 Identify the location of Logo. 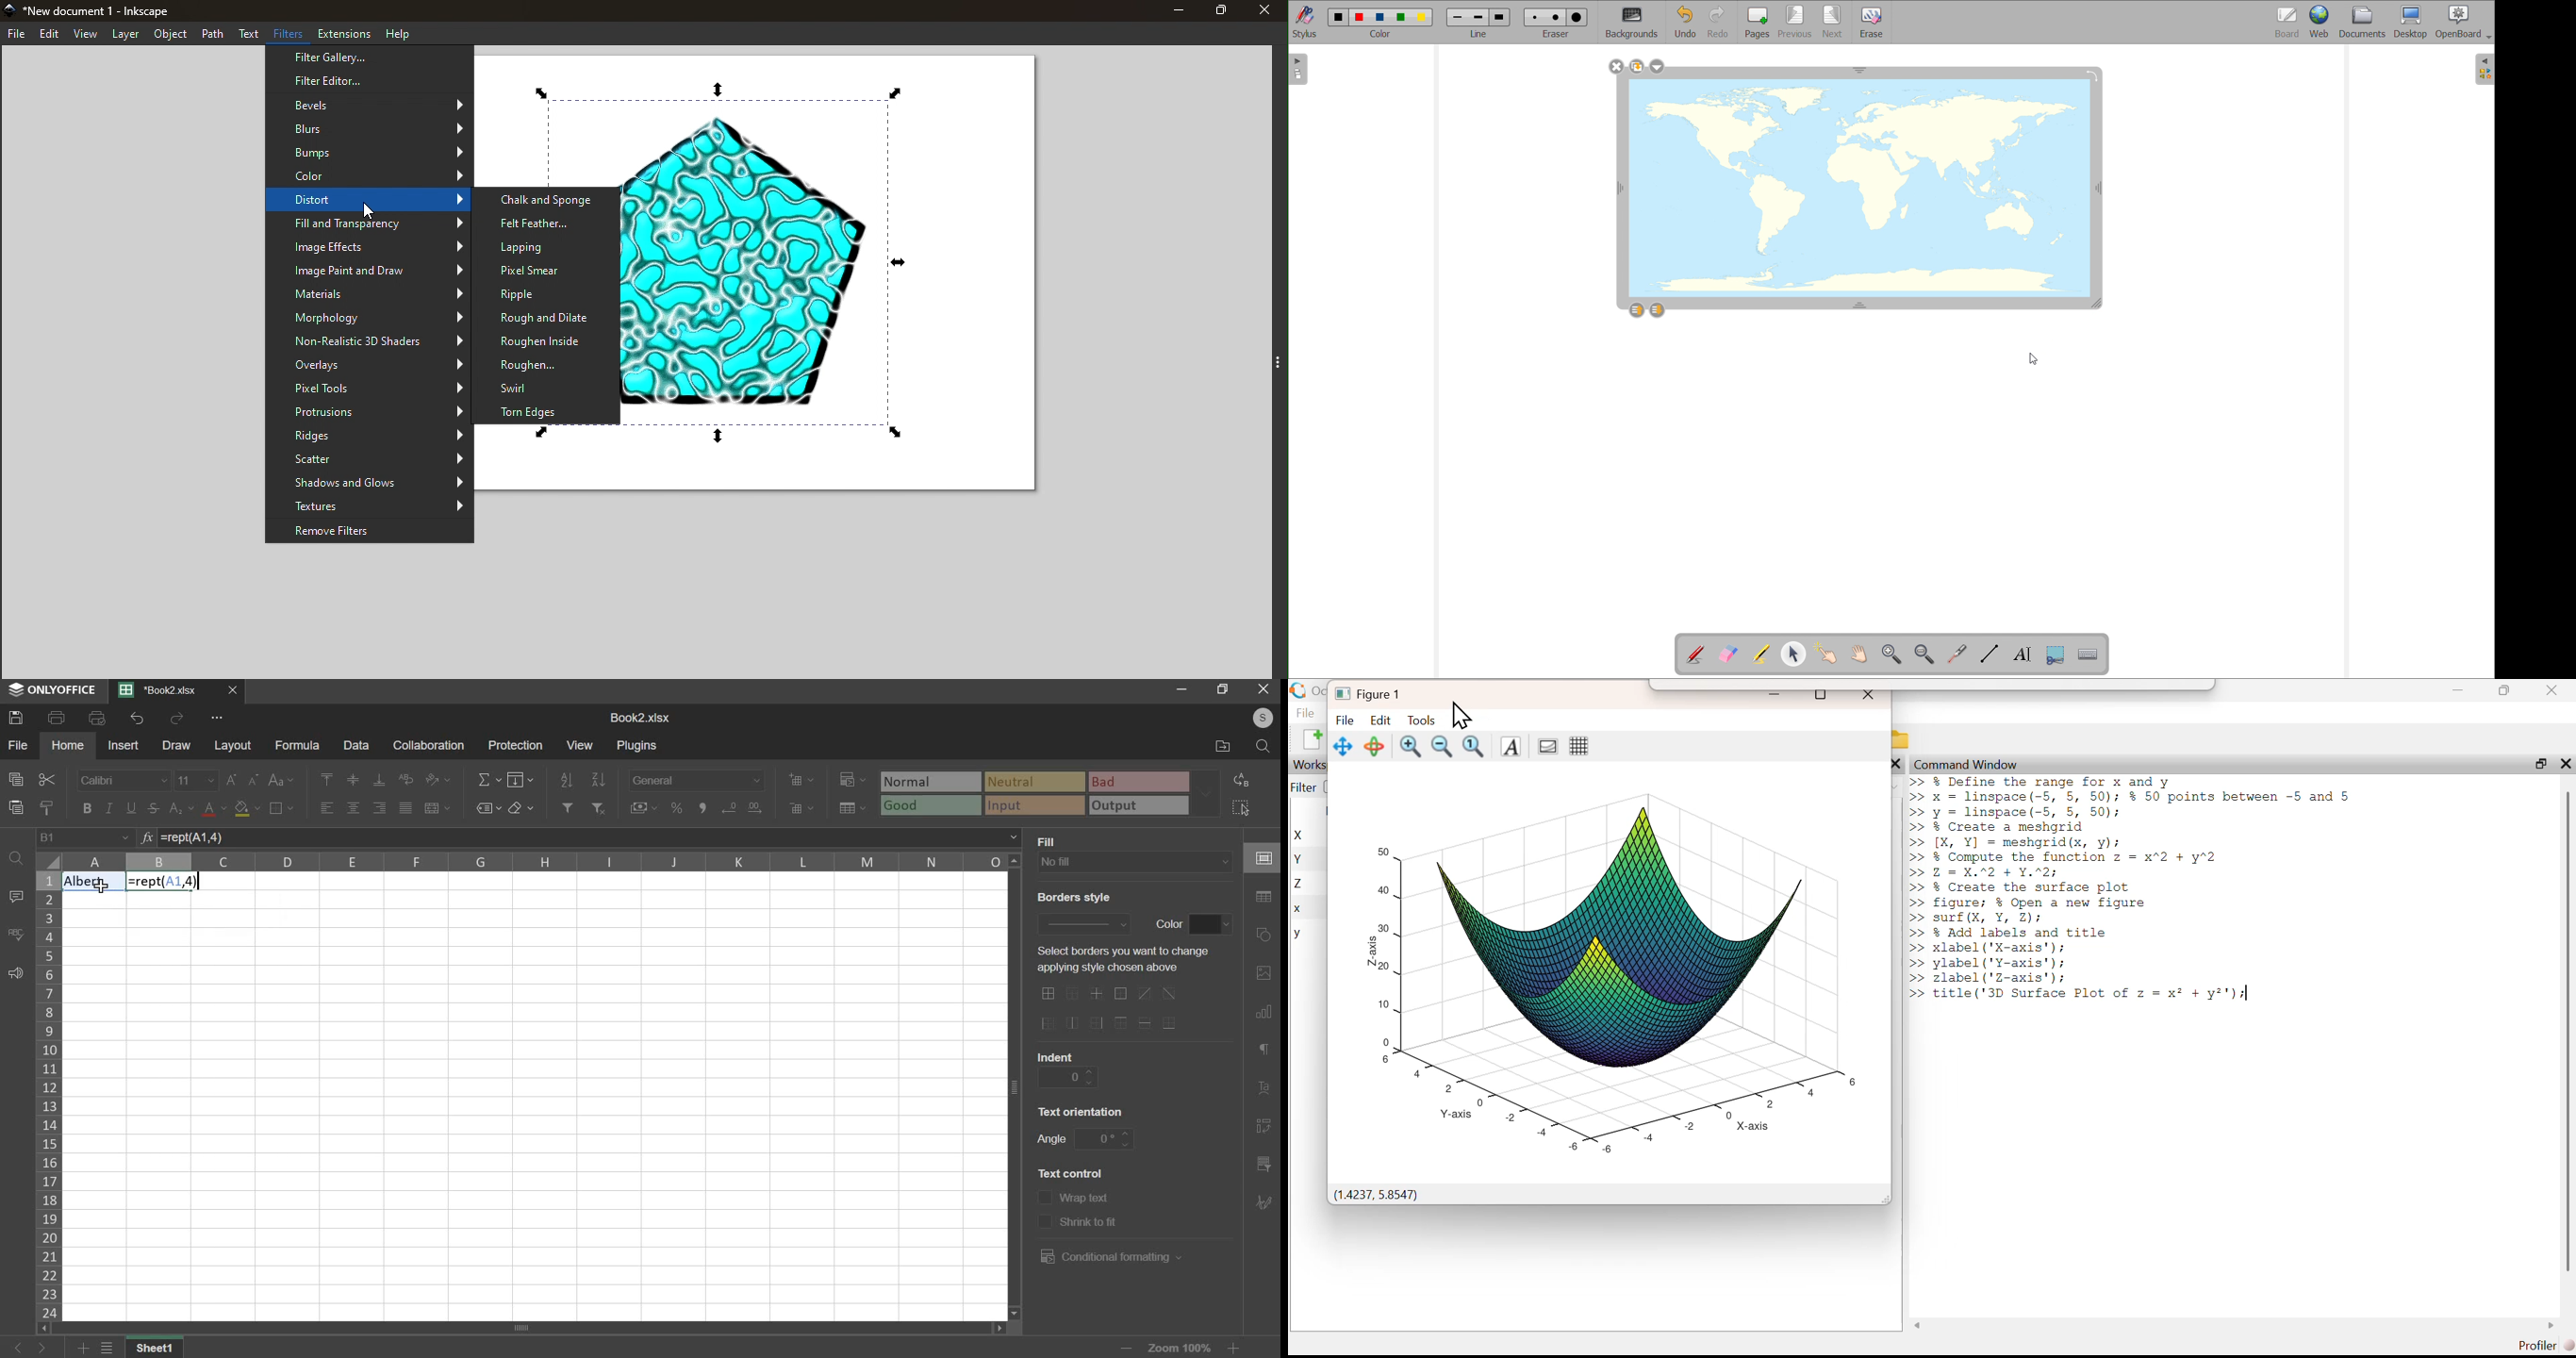
(1299, 691).